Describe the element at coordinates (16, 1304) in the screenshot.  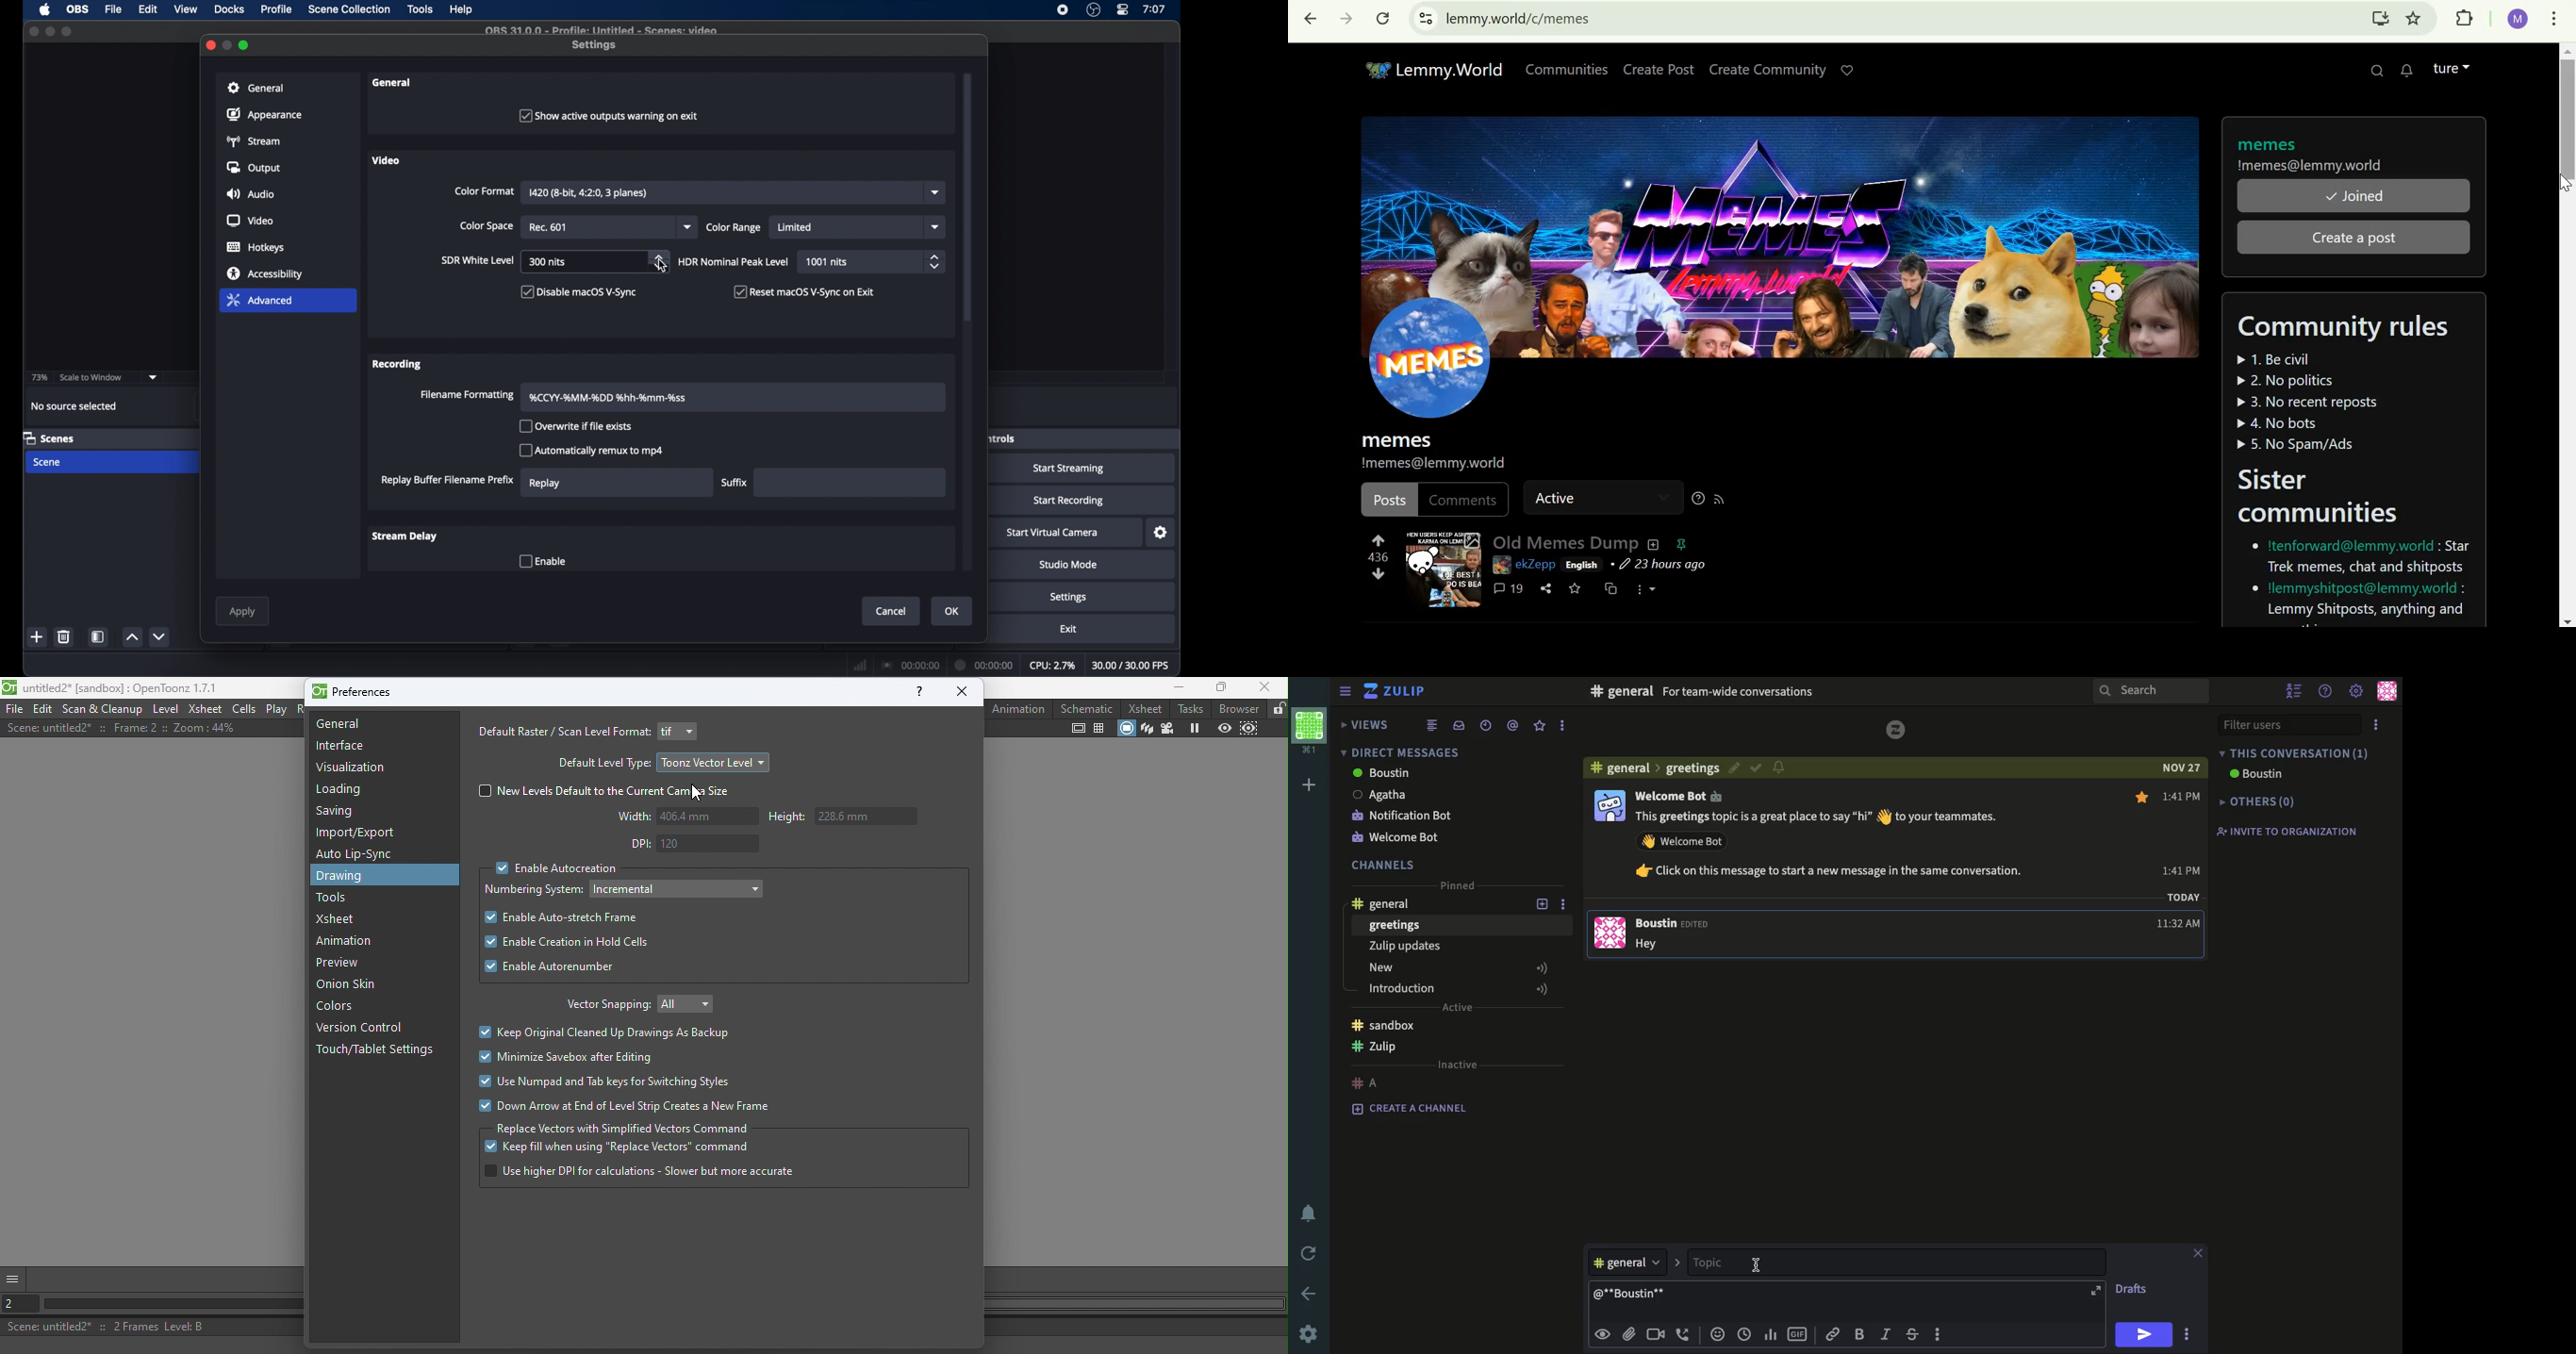
I see `Set the current frame` at that location.